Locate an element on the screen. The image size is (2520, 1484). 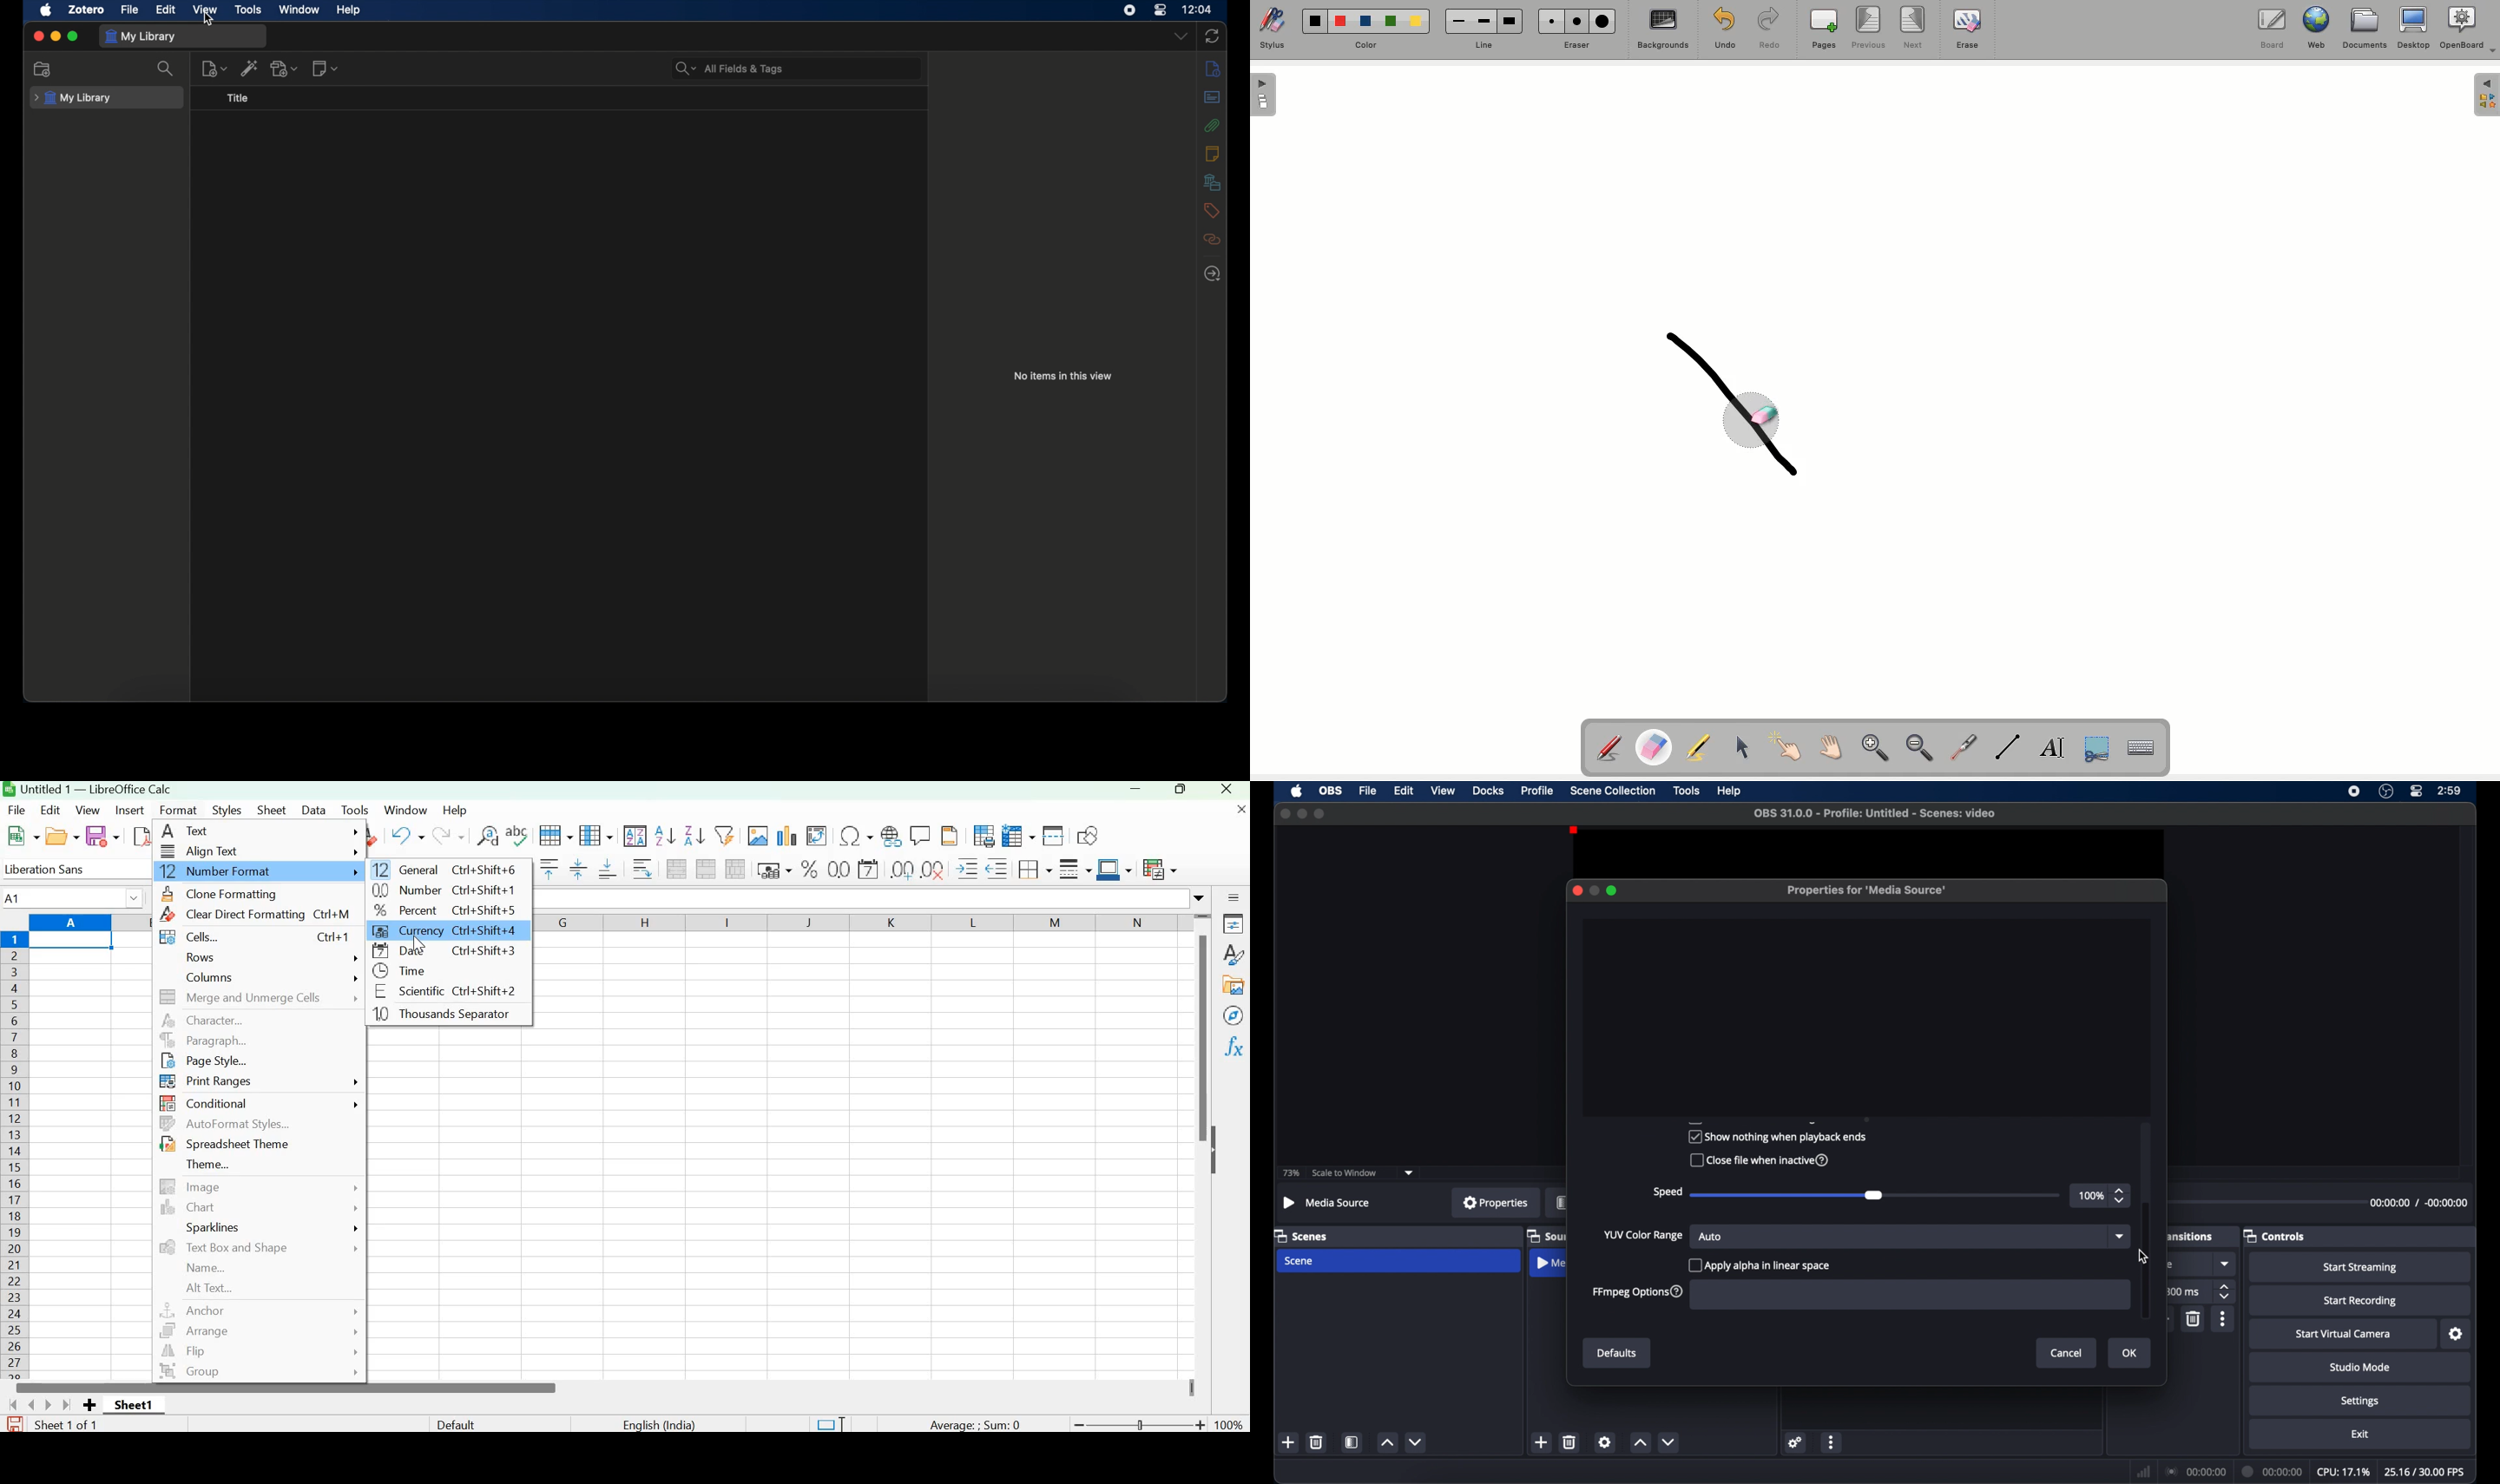
Add decimal point is located at coordinates (898, 869).